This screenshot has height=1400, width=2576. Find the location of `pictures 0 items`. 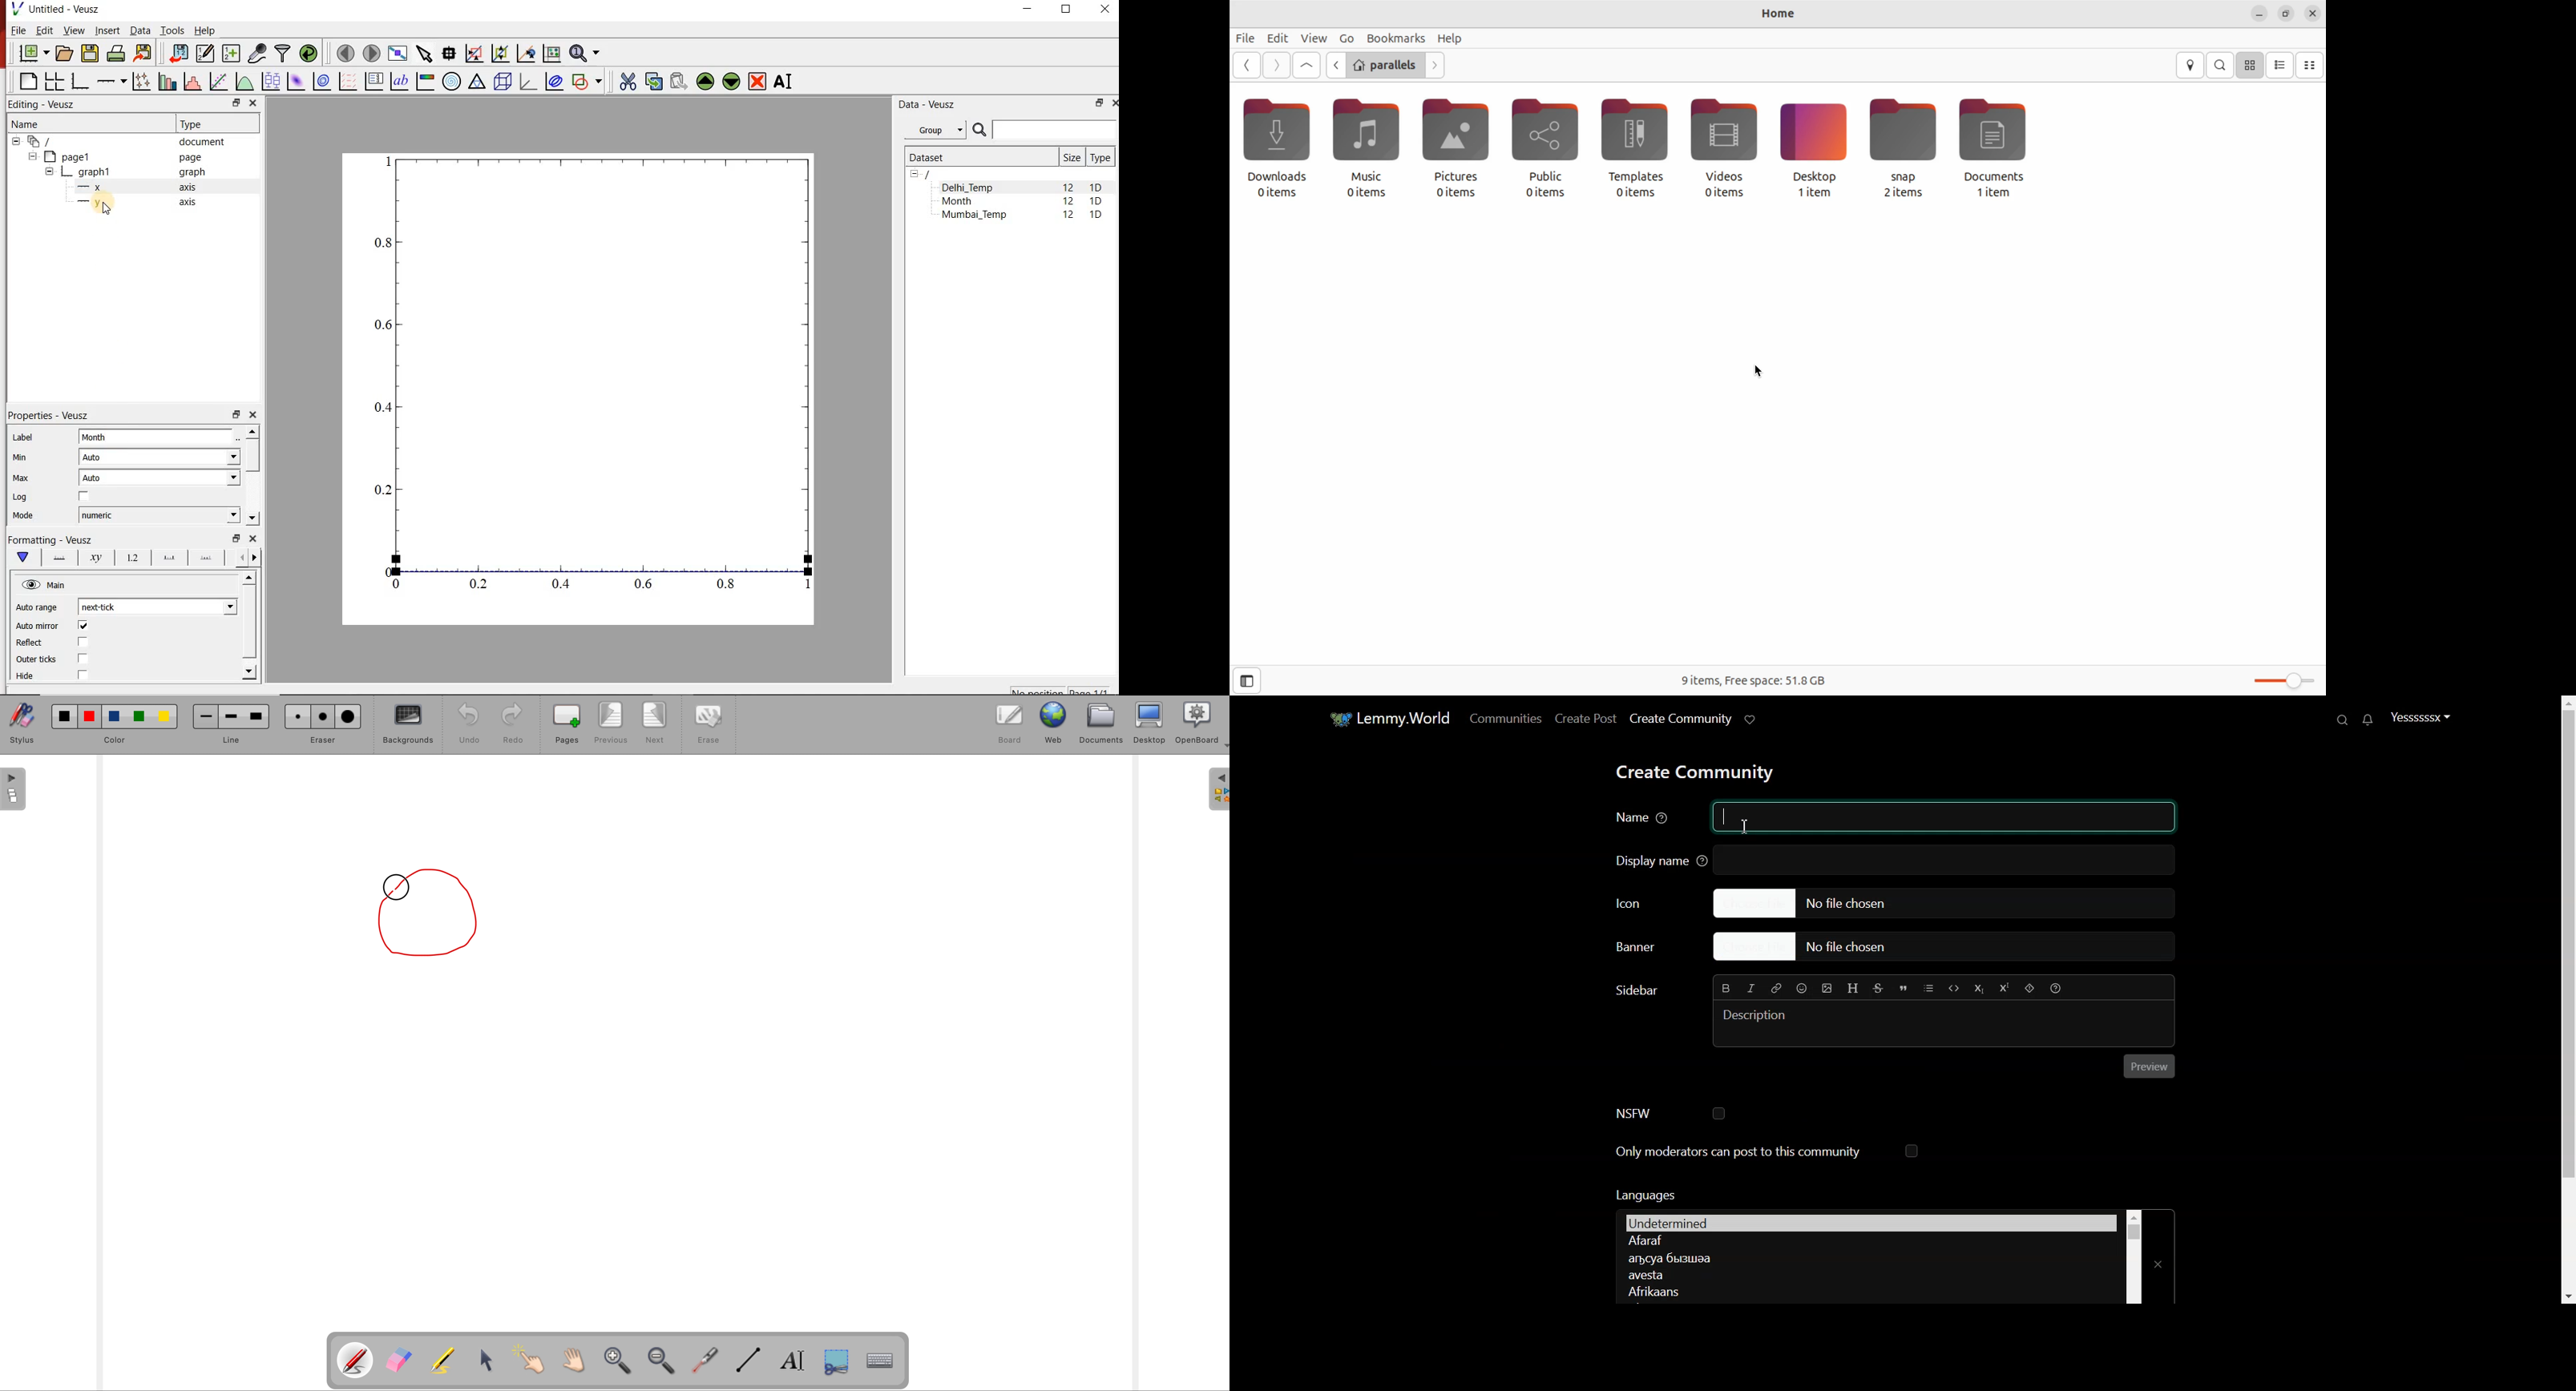

pictures 0 items is located at coordinates (1450, 149).